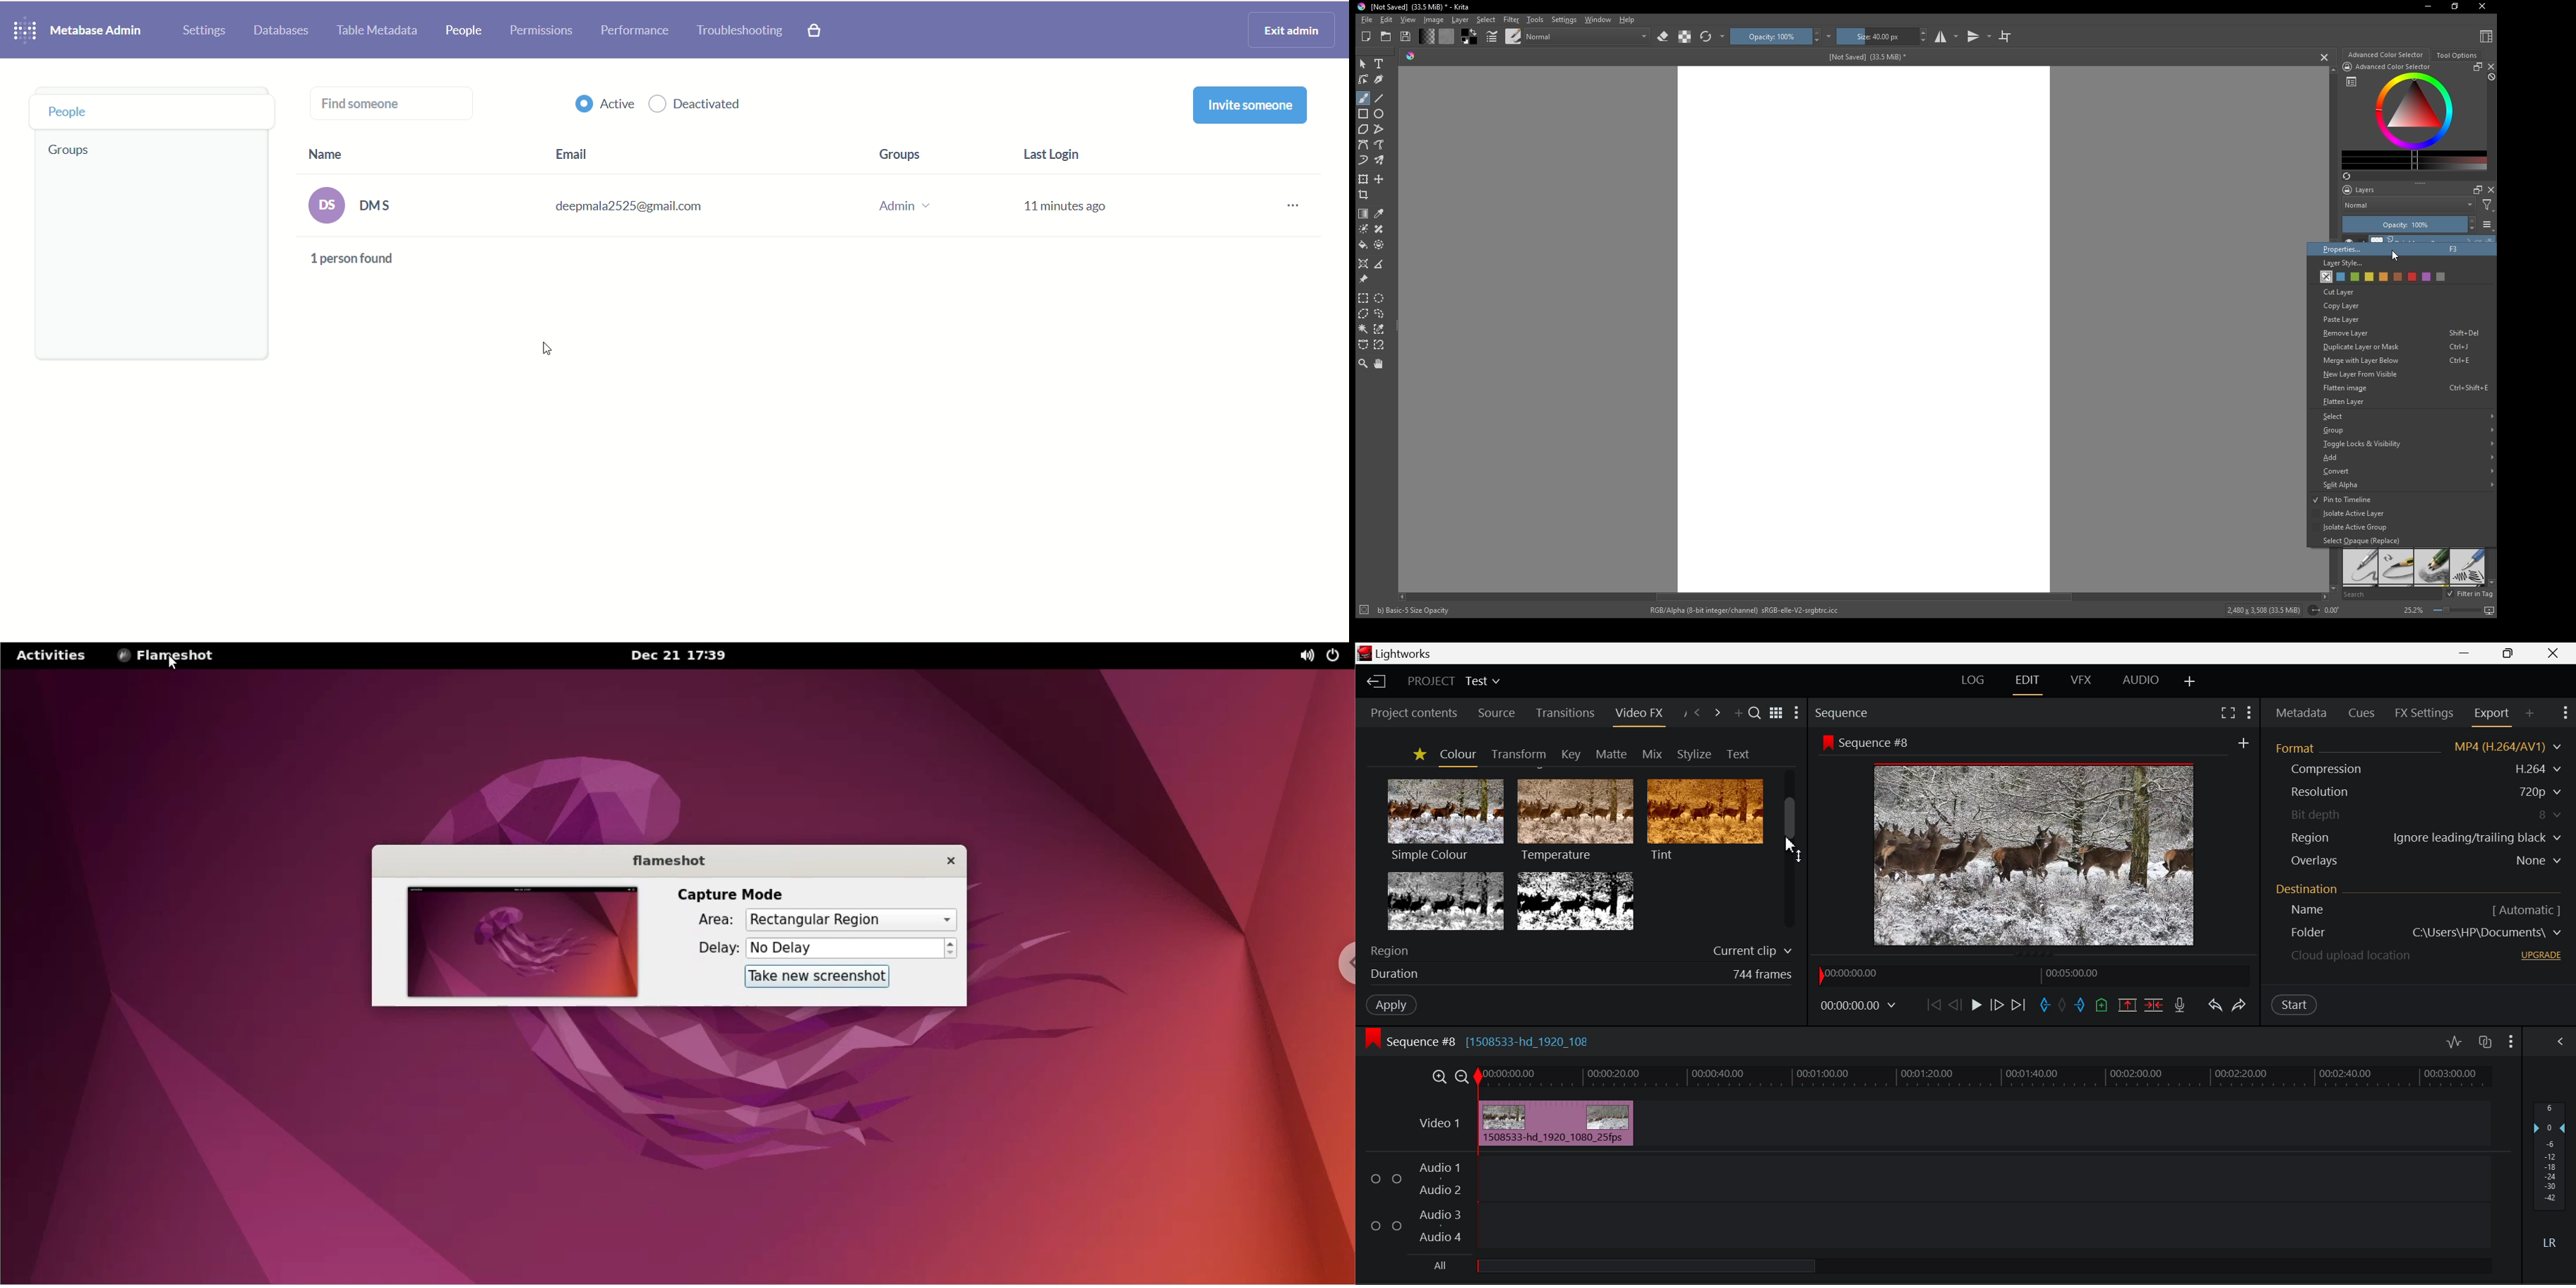 The image size is (2576, 1288). I want to click on 8 , so click(2552, 815).